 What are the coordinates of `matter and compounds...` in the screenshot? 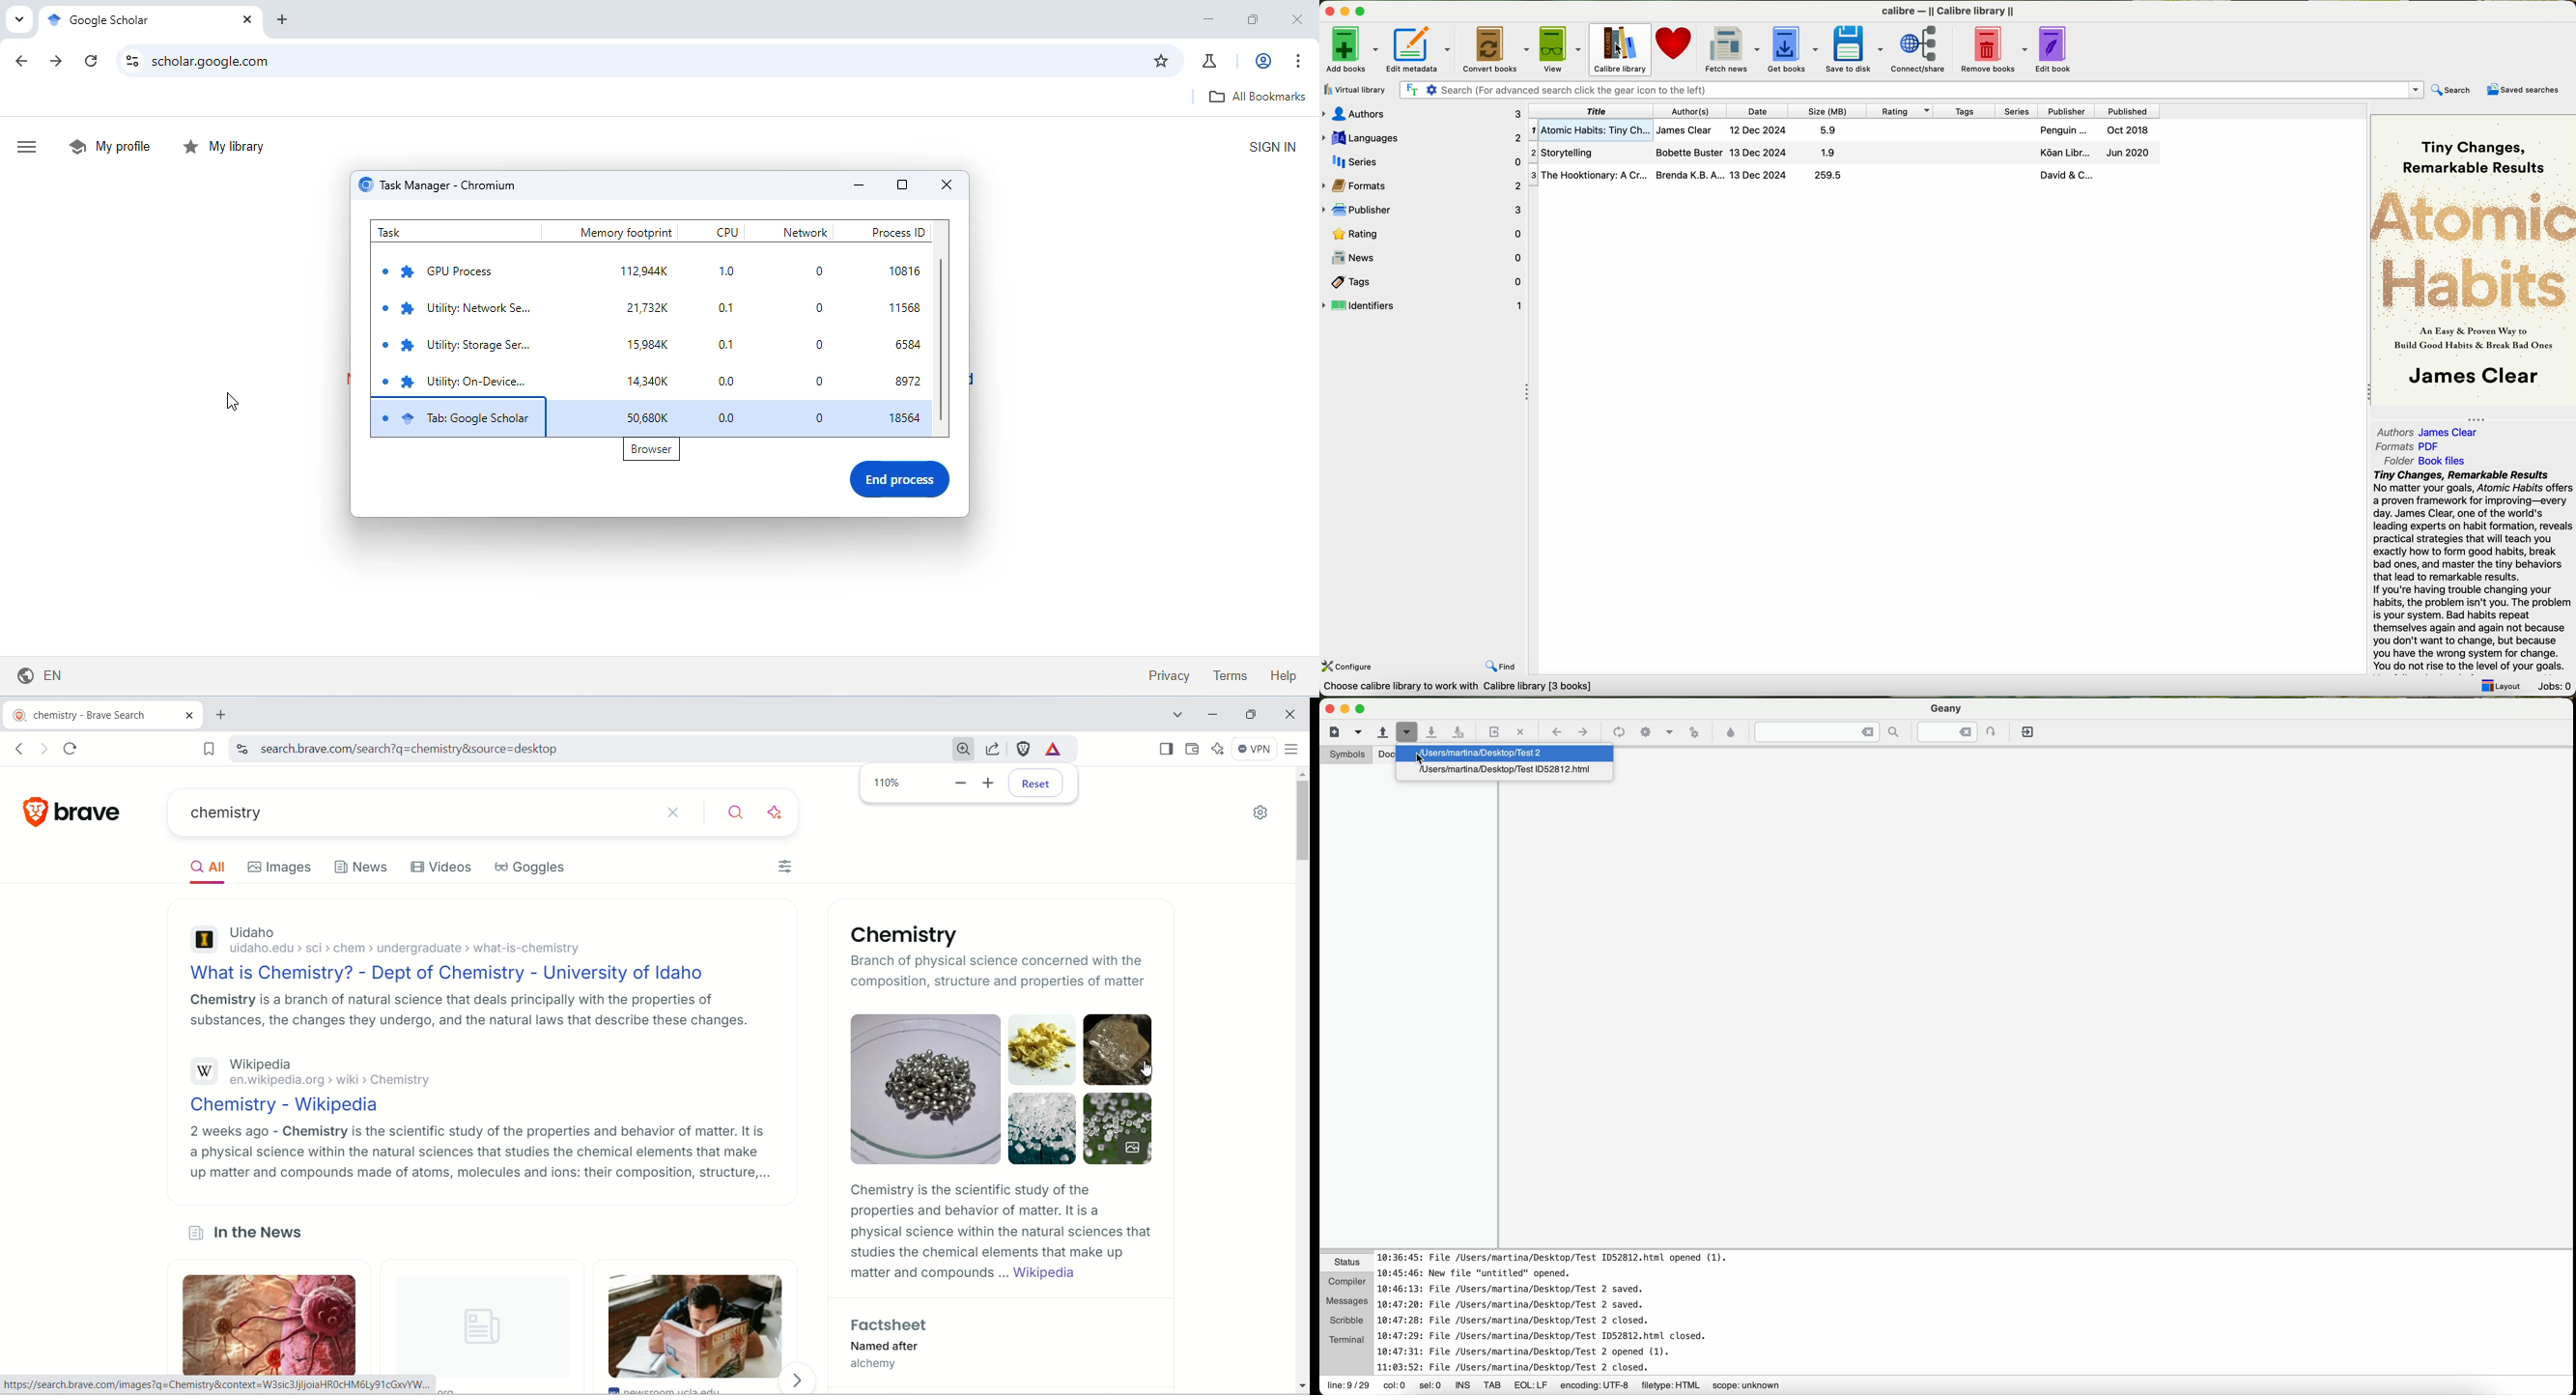 It's located at (927, 1272).